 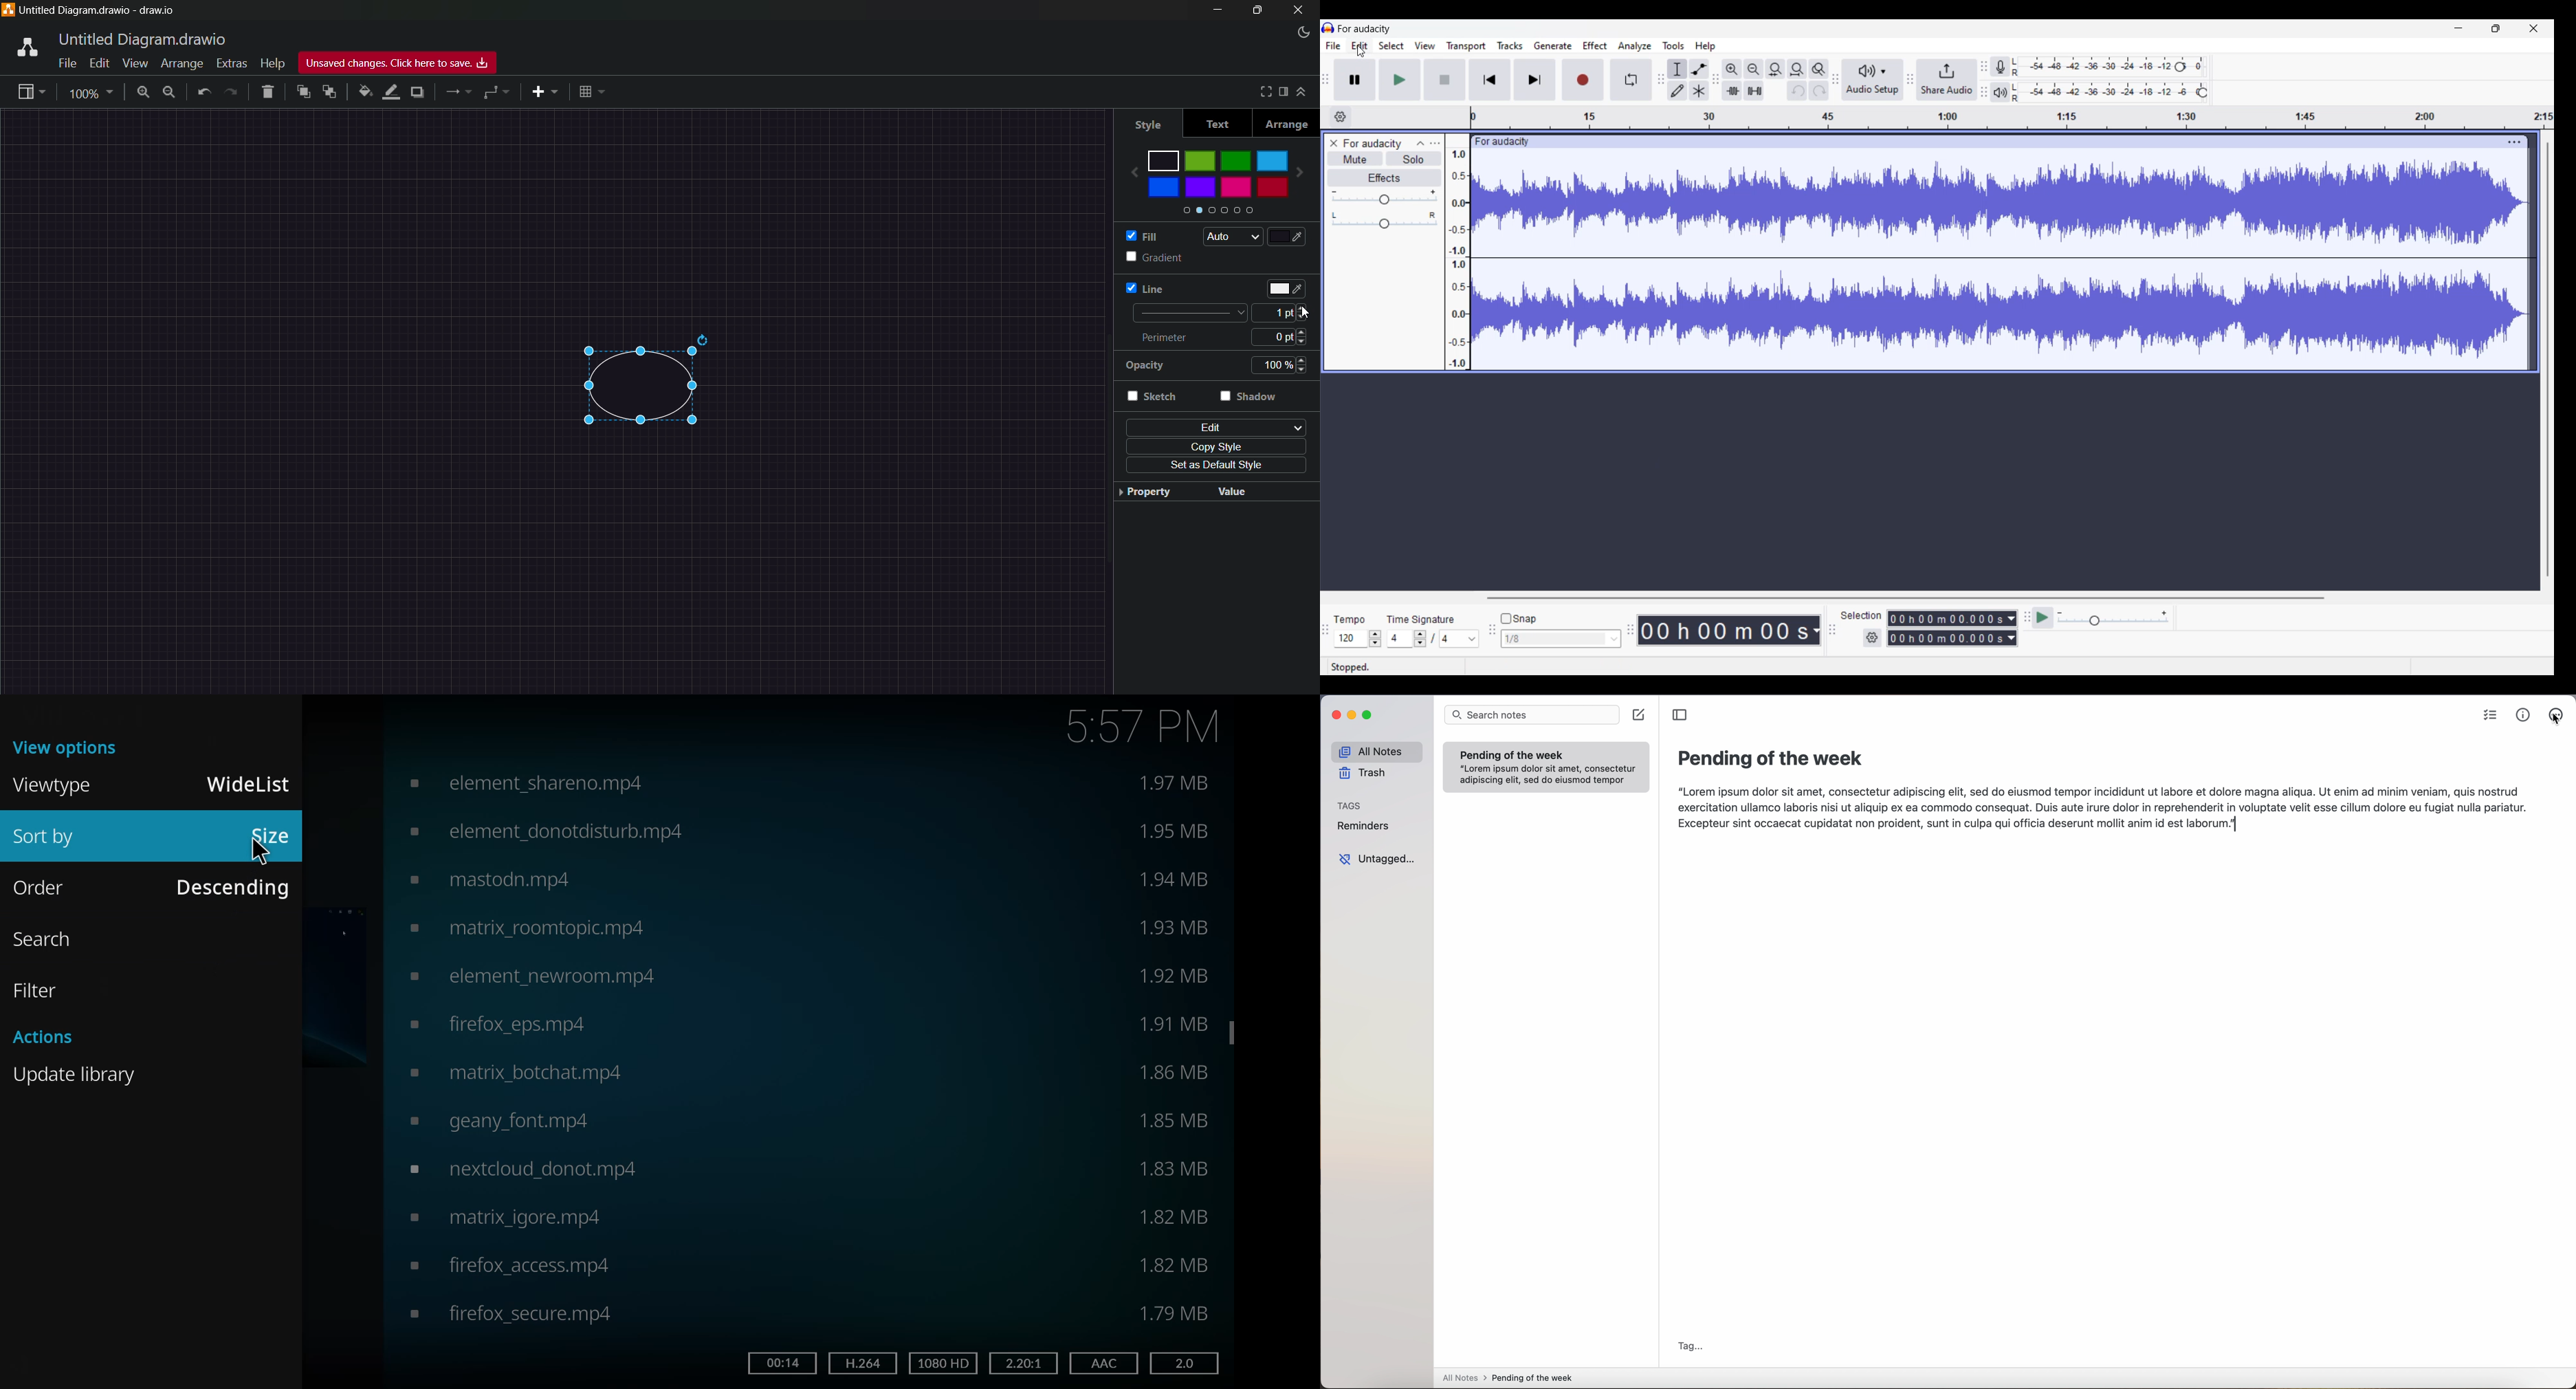 I want to click on edit, so click(x=100, y=63).